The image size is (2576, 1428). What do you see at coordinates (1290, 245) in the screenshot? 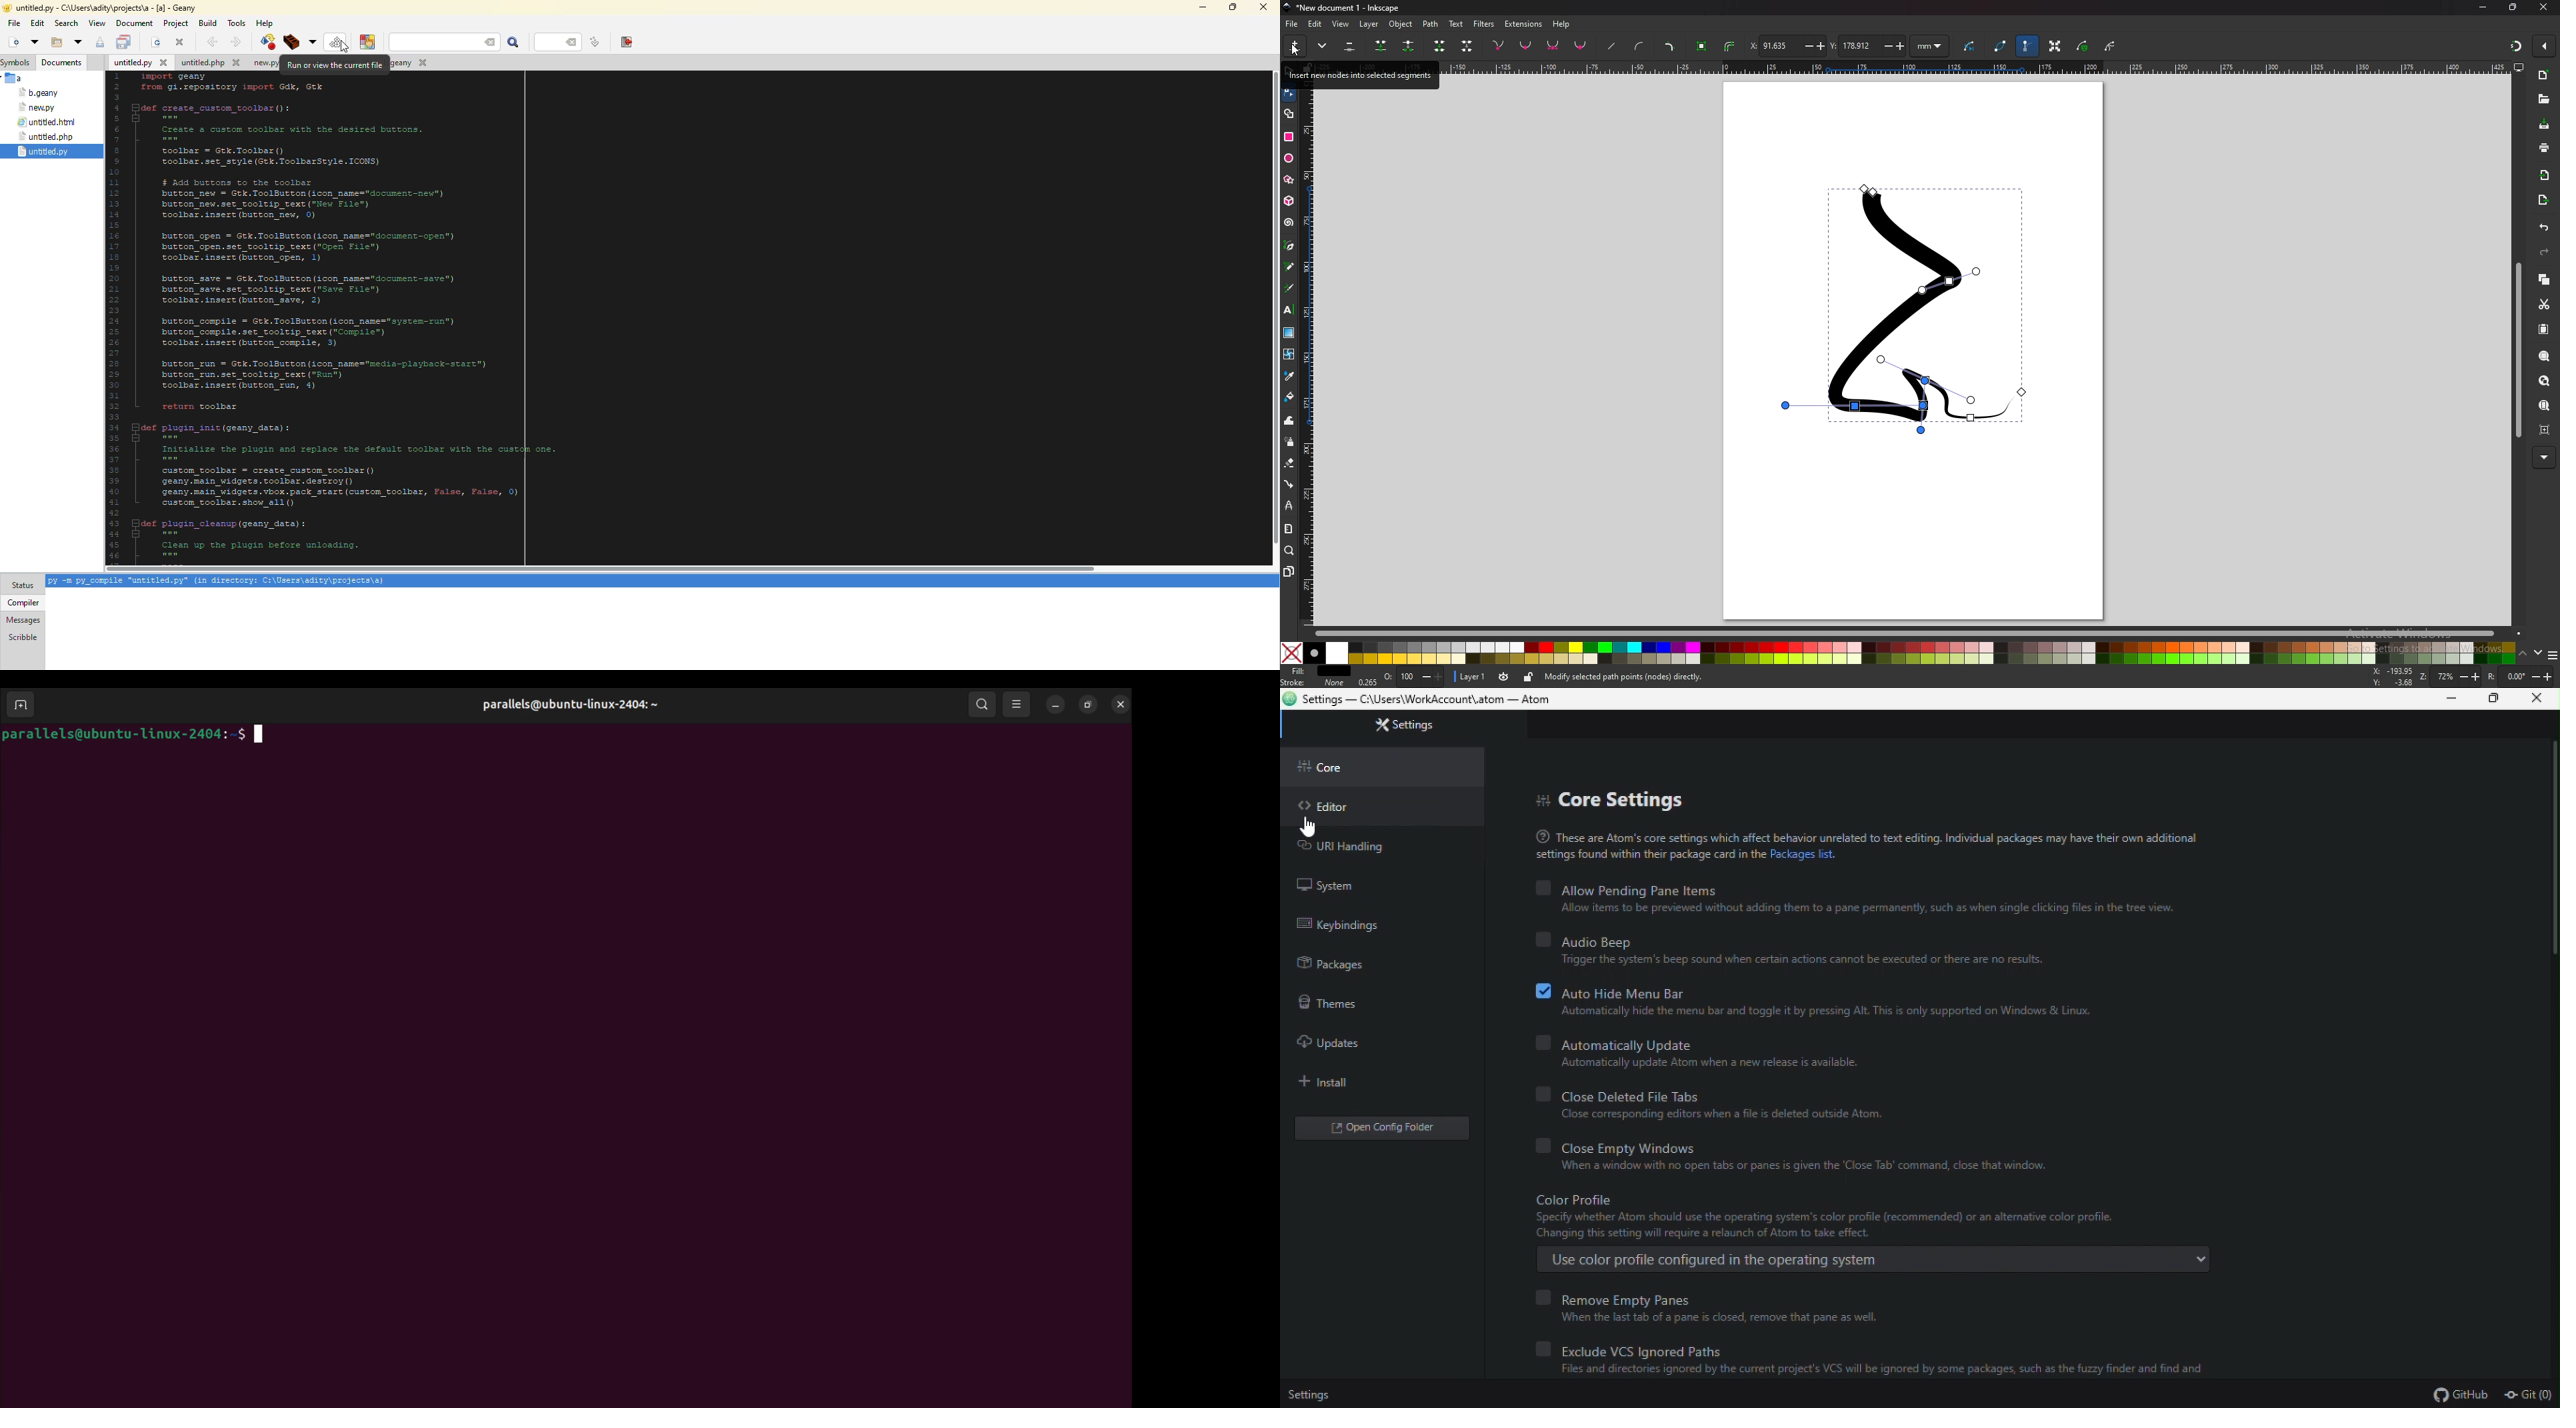
I see `pen` at bounding box center [1290, 245].